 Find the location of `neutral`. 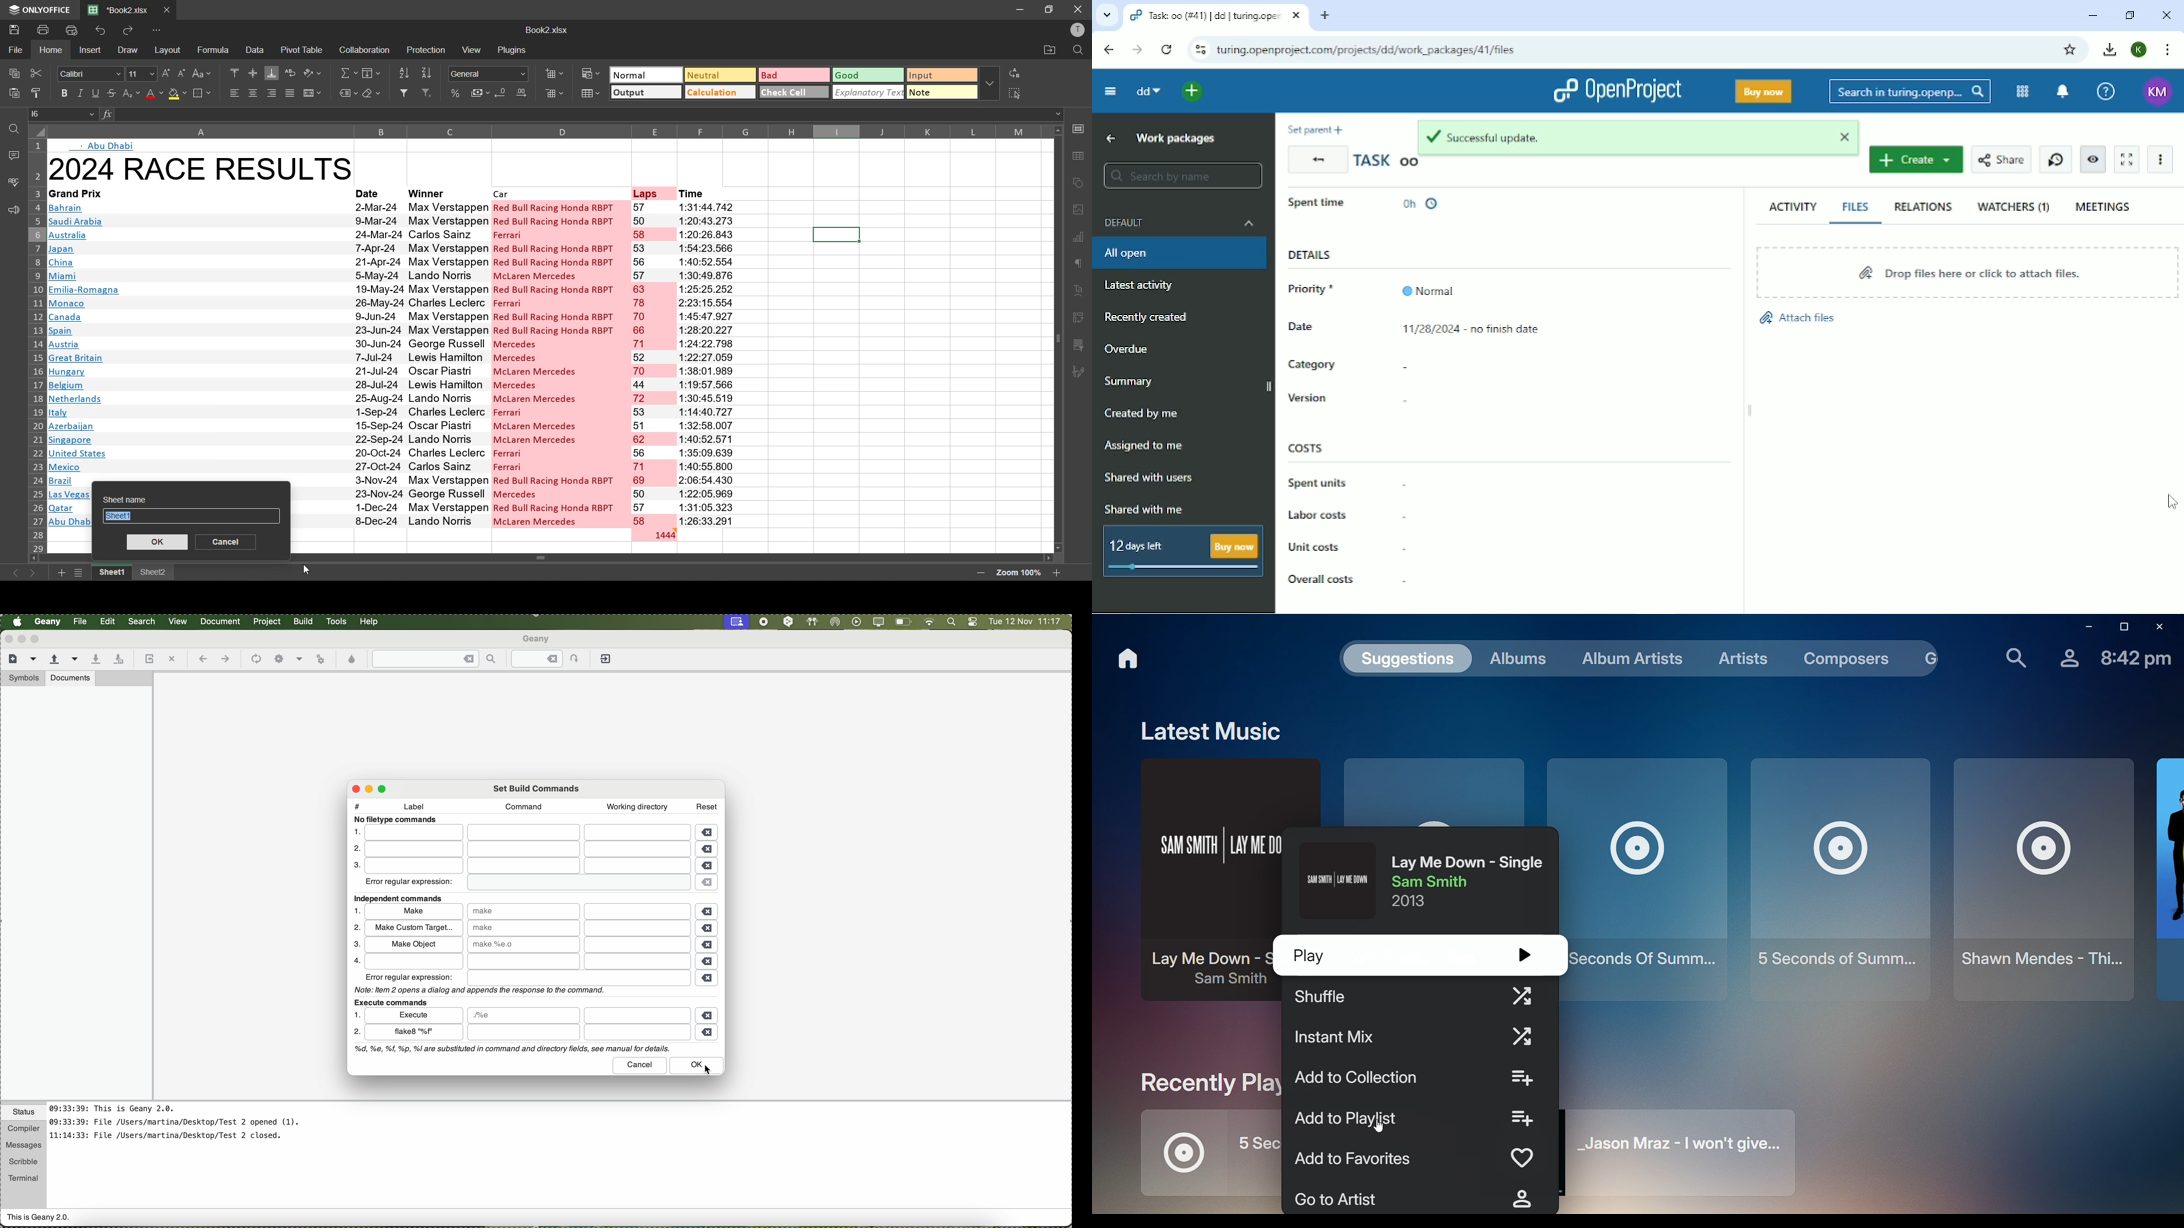

neutral is located at coordinates (719, 76).